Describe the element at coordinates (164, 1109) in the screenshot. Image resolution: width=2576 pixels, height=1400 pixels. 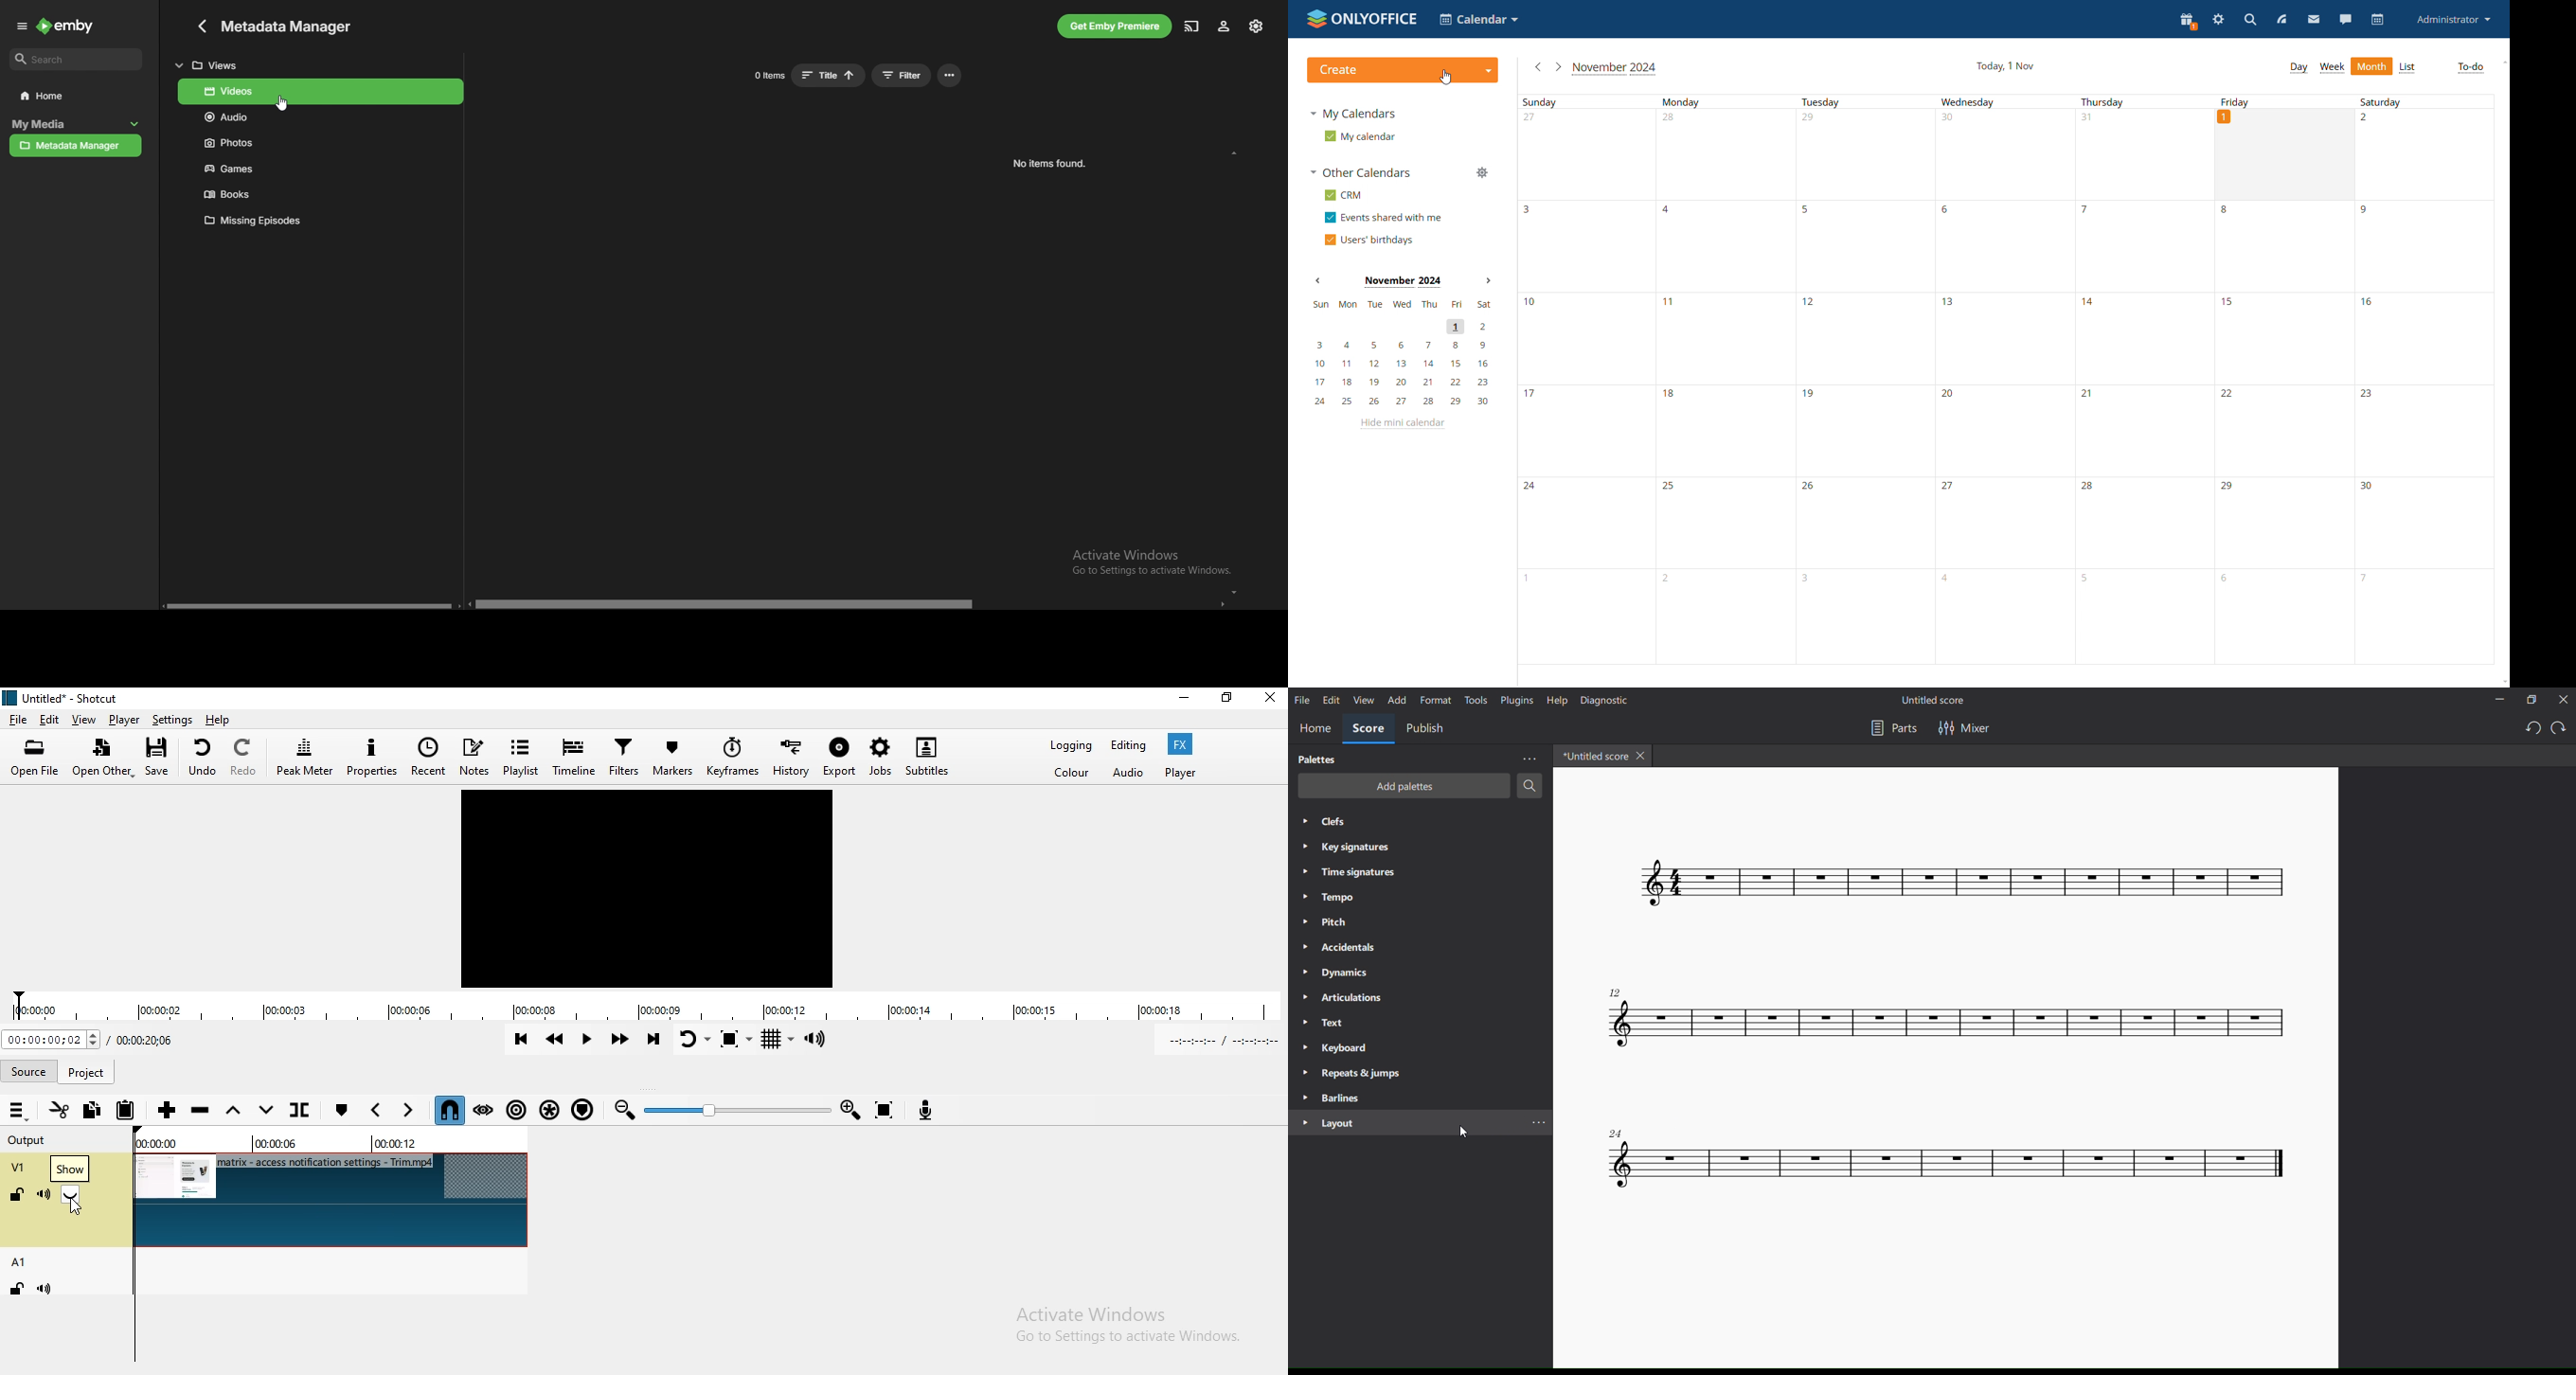
I see `Append` at that location.